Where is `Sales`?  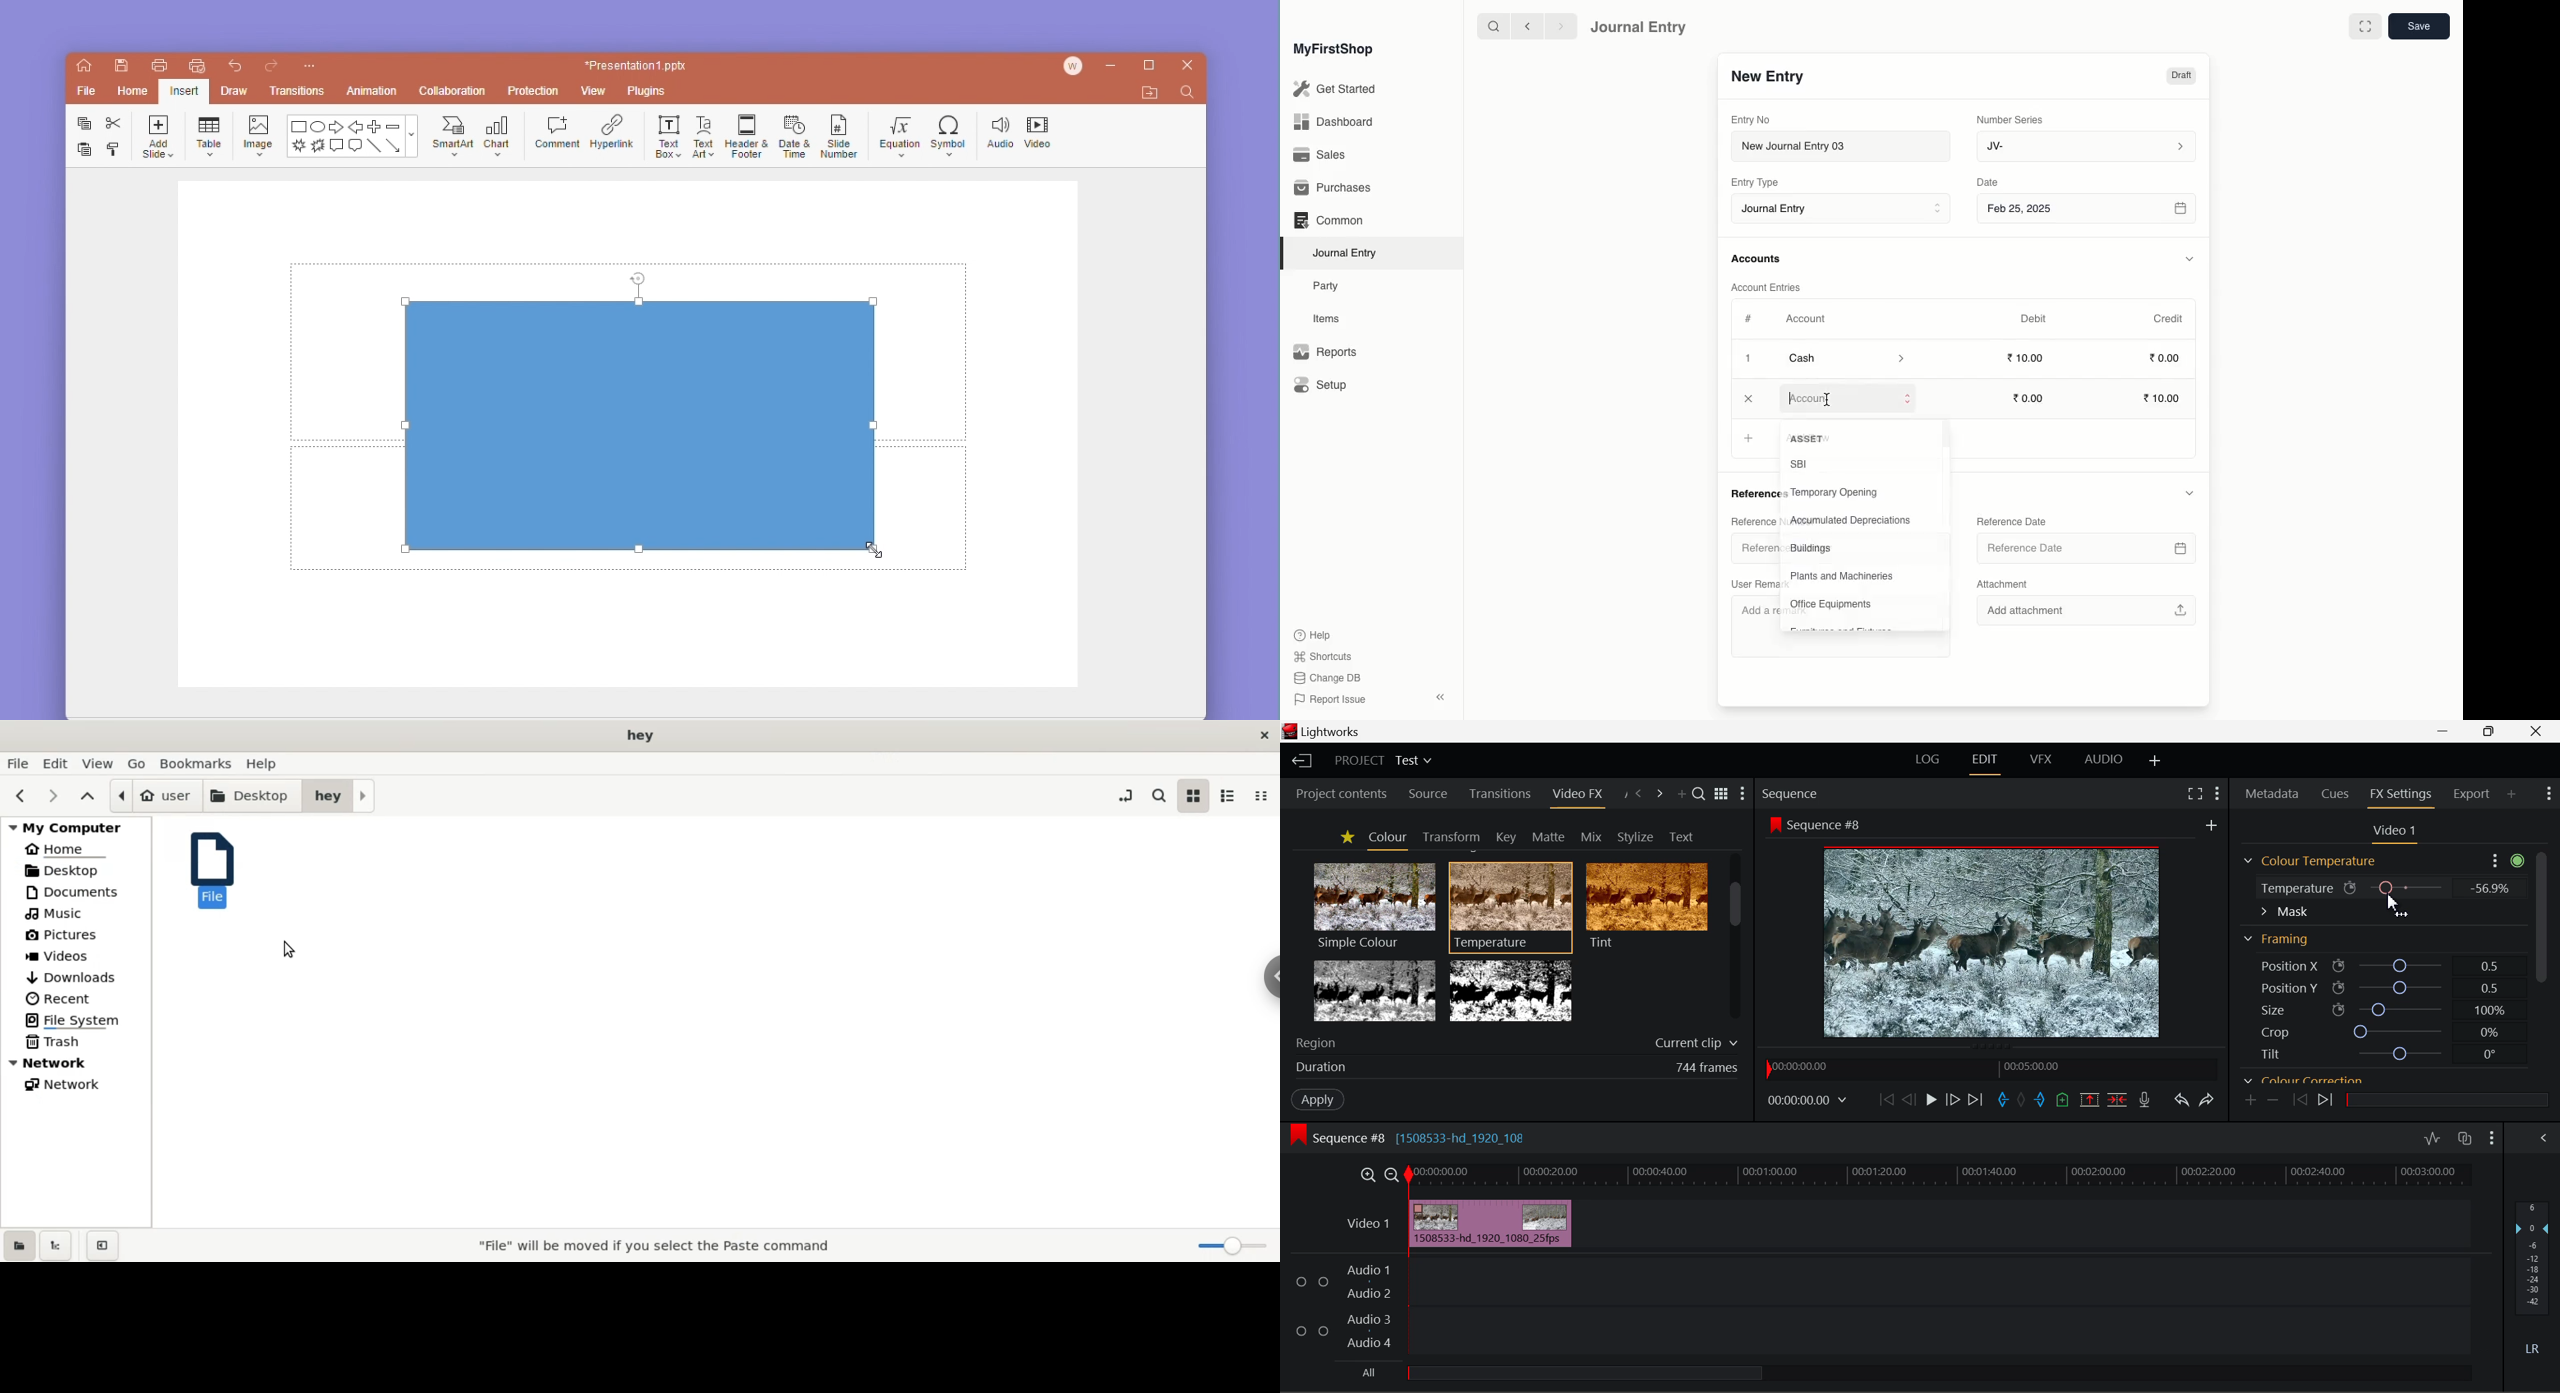
Sales is located at coordinates (1320, 156).